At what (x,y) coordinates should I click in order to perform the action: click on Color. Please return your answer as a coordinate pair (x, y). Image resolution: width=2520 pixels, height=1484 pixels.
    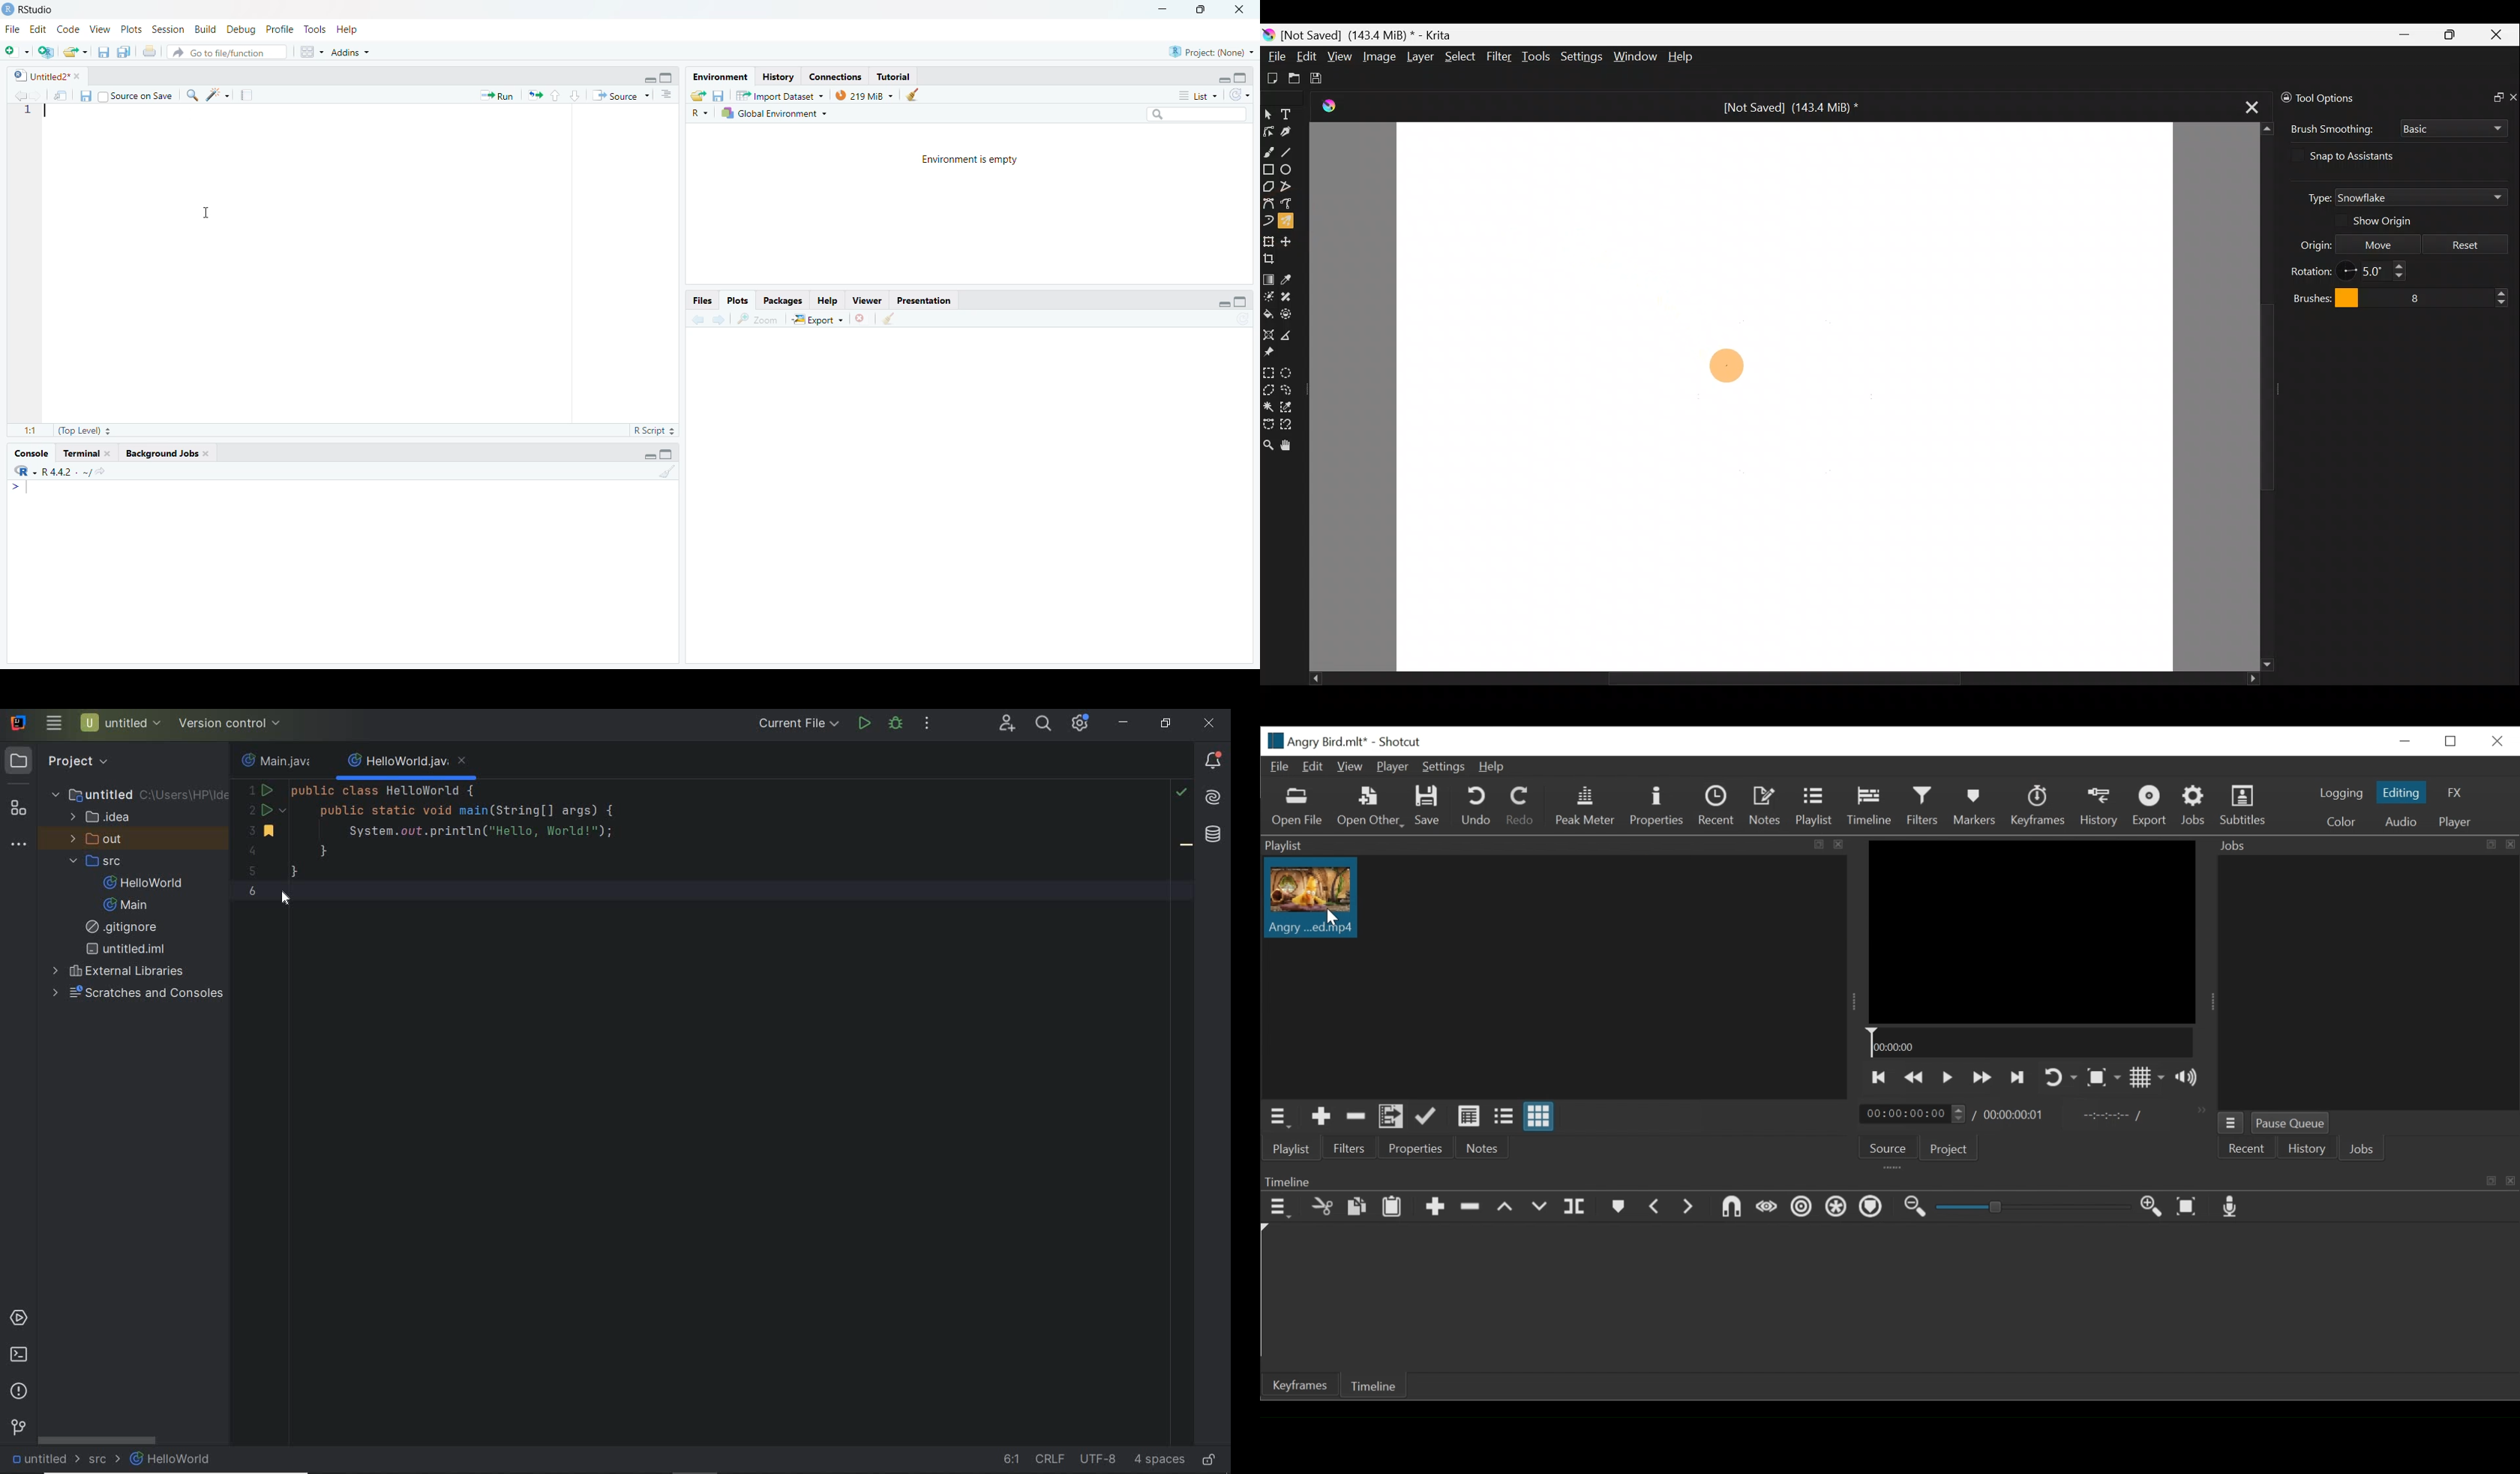
    Looking at the image, I should click on (2345, 821).